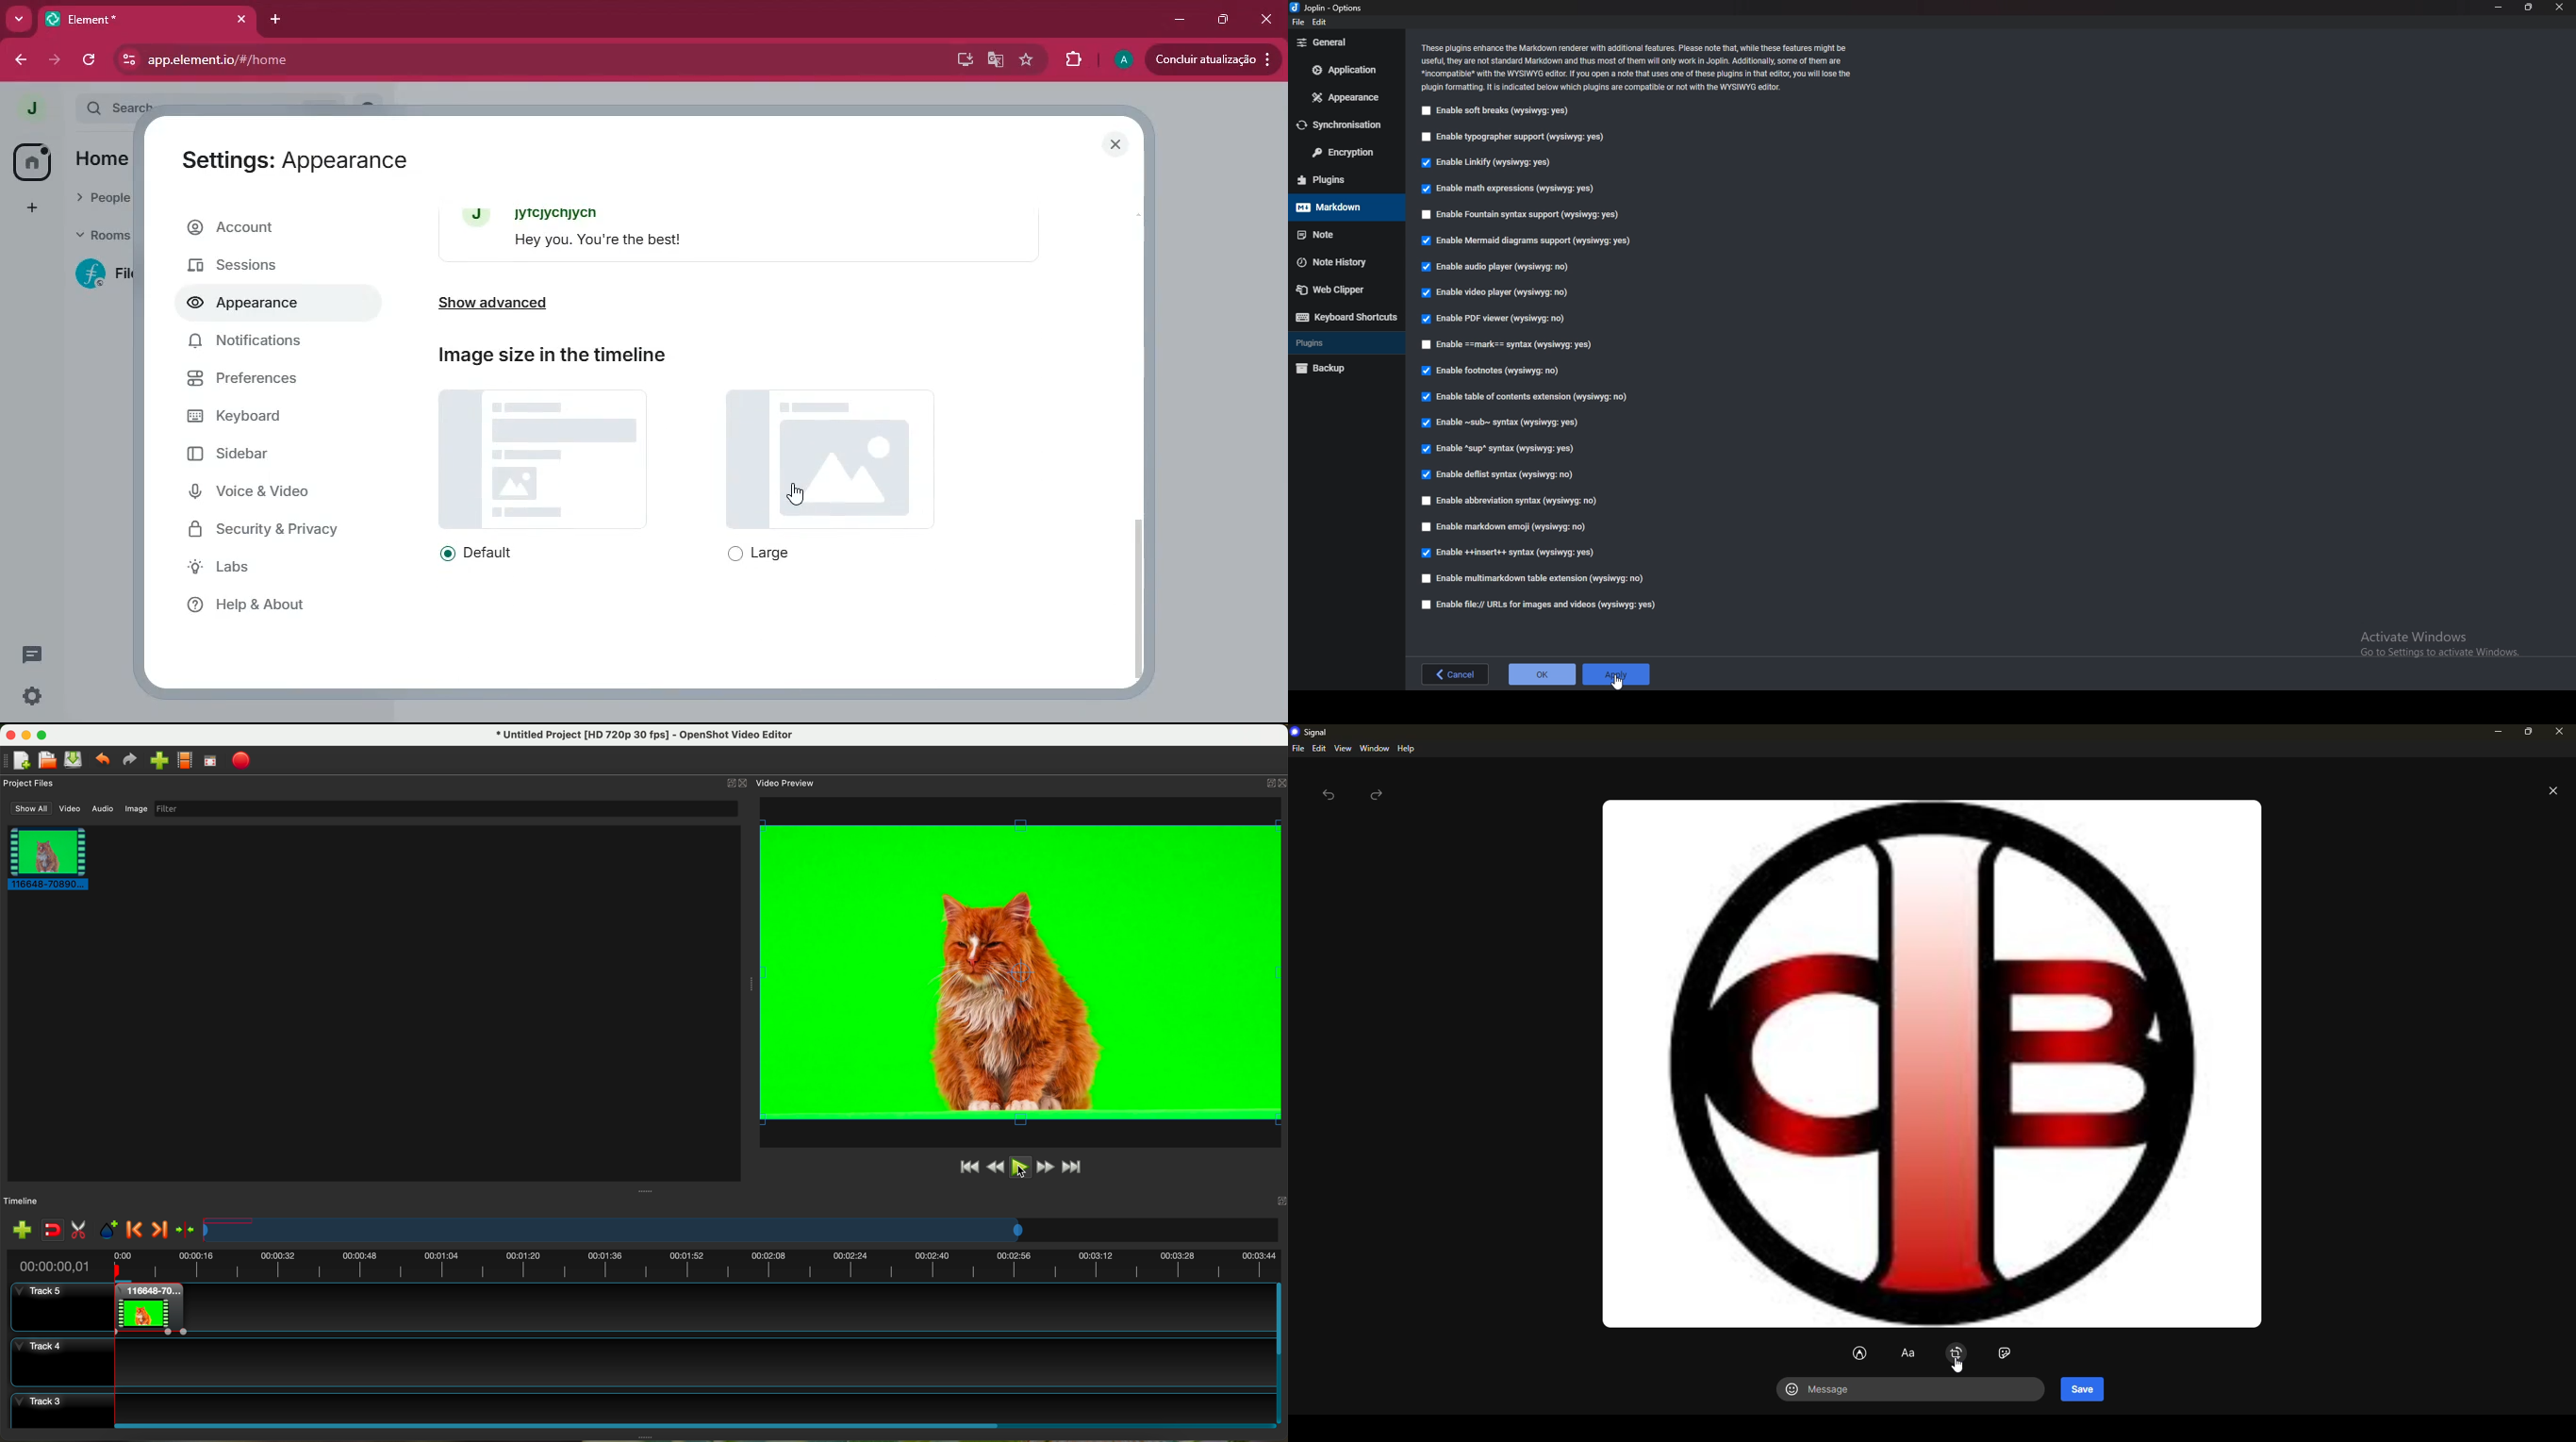  Describe the element at coordinates (1345, 125) in the screenshot. I see `Synchronization` at that location.